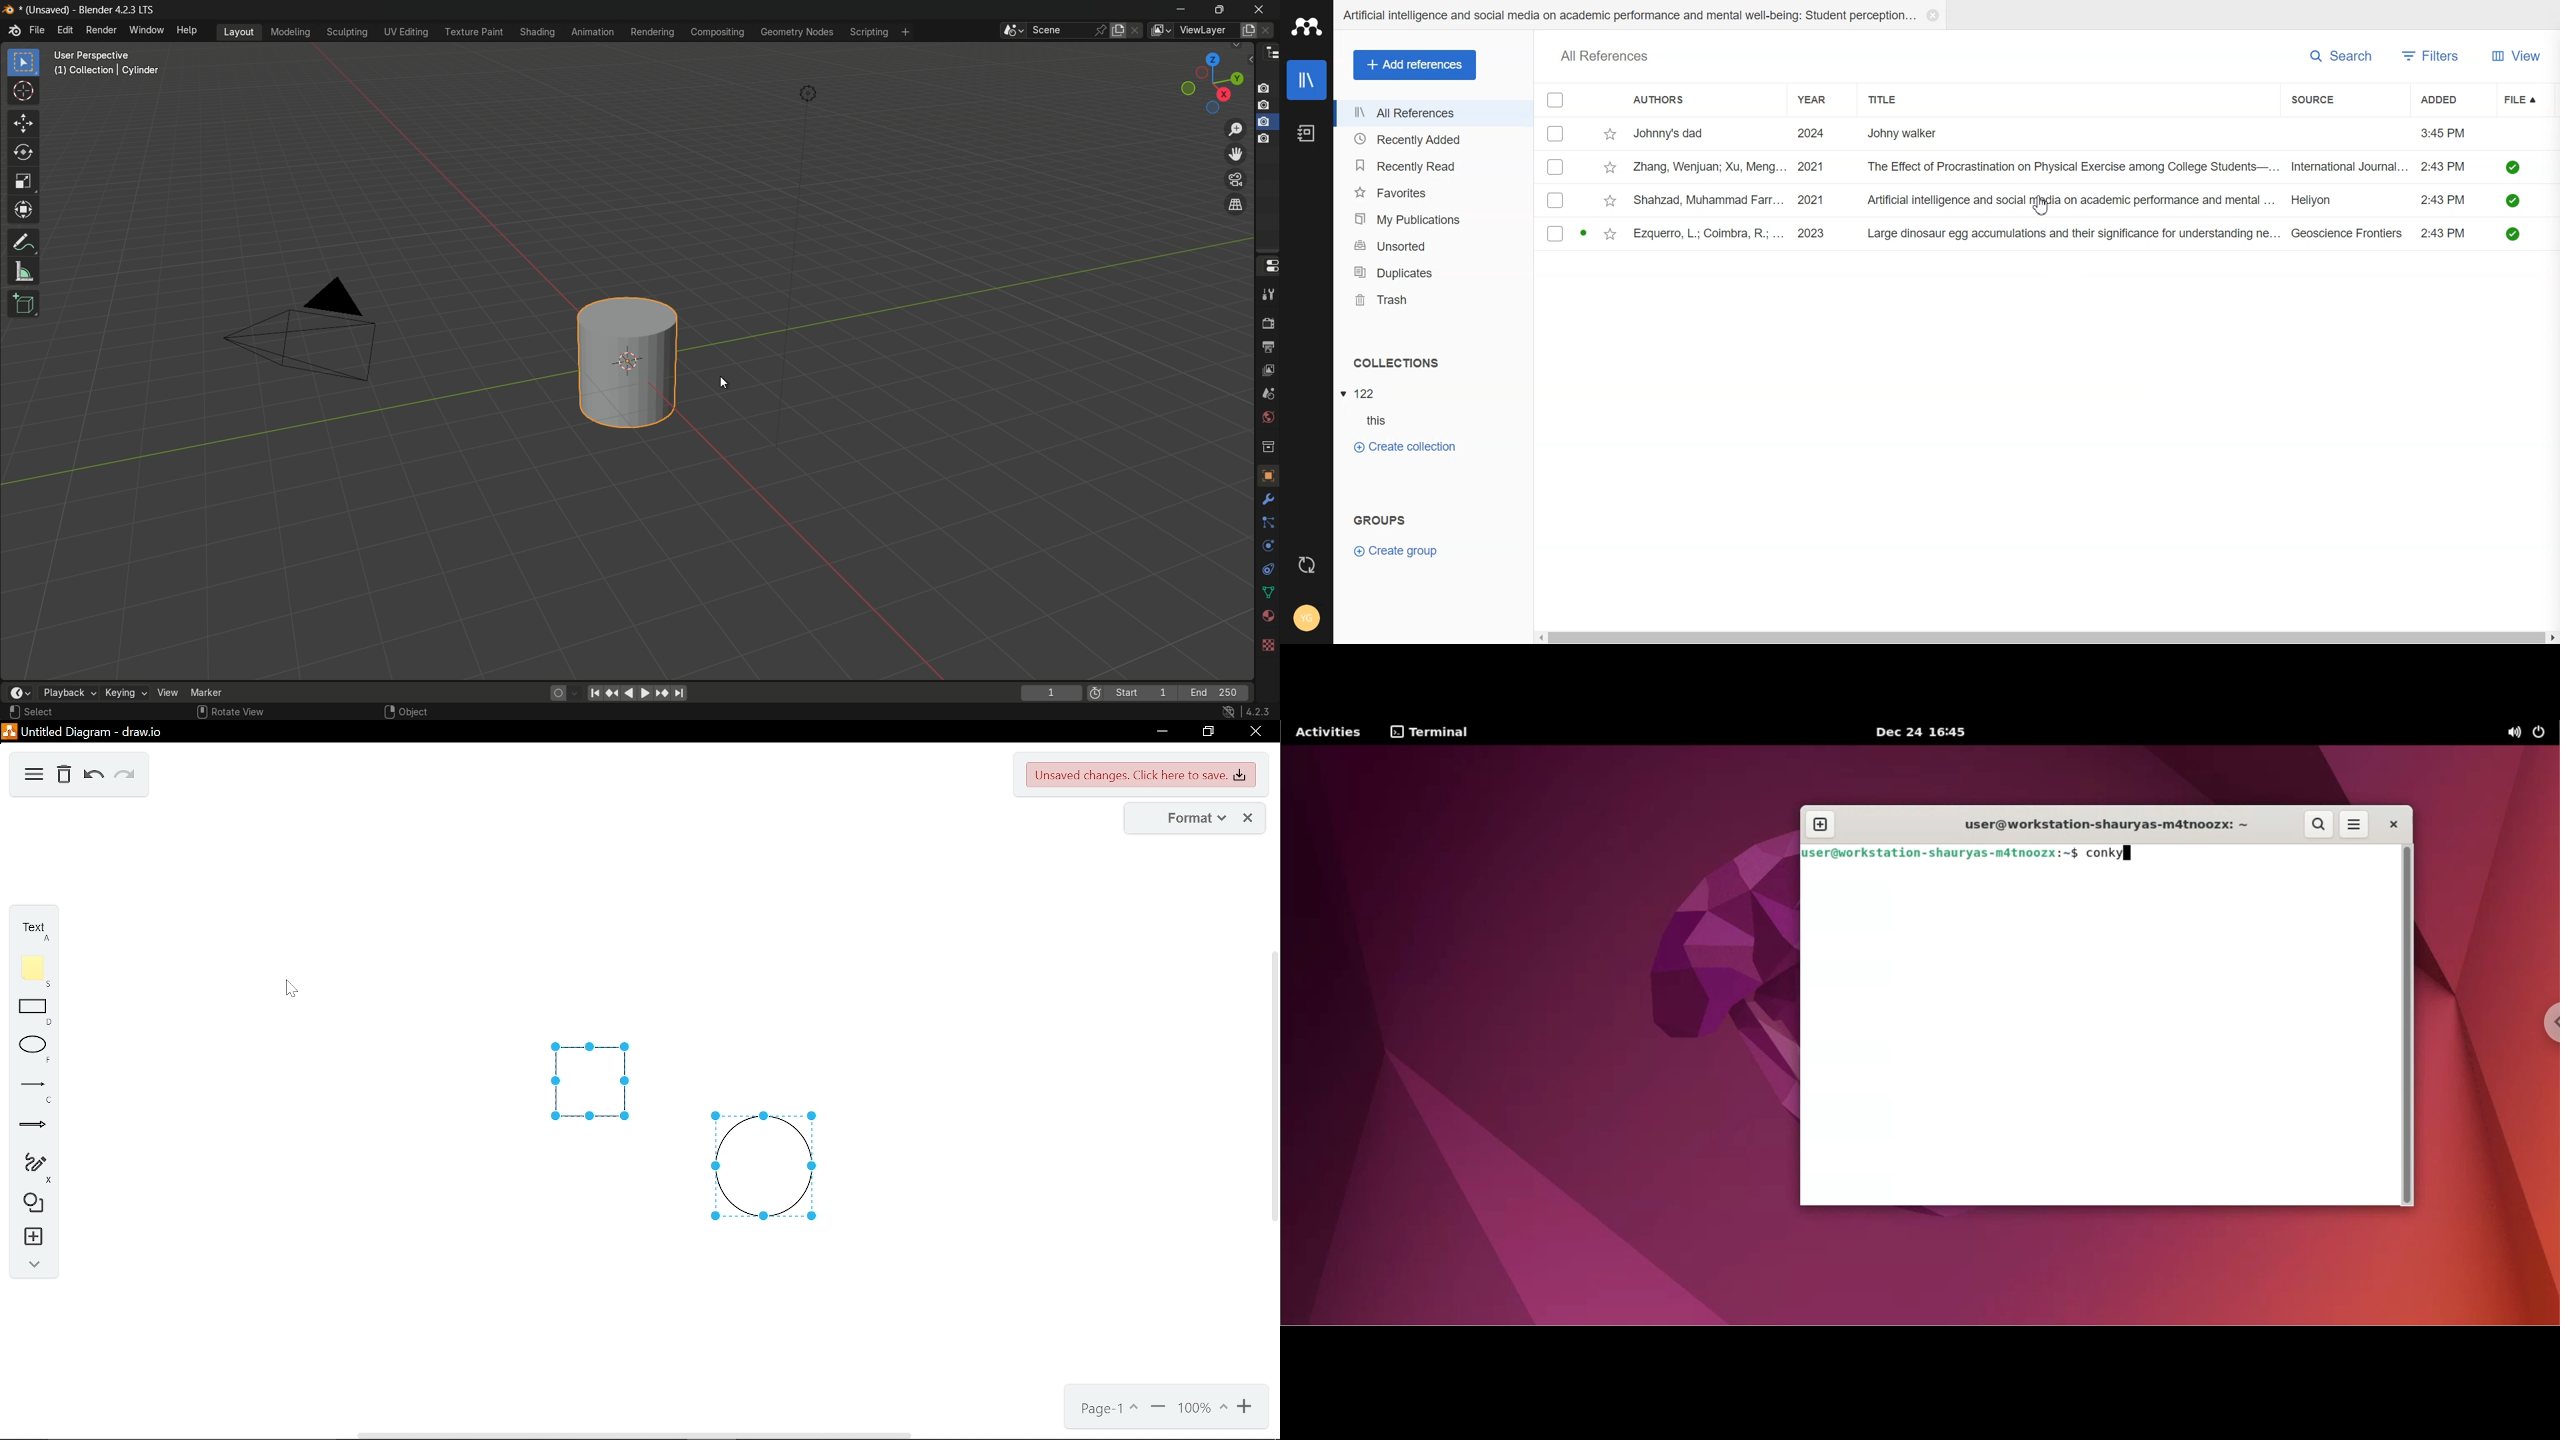  What do you see at coordinates (1610, 202) in the screenshot?
I see `star` at bounding box center [1610, 202].